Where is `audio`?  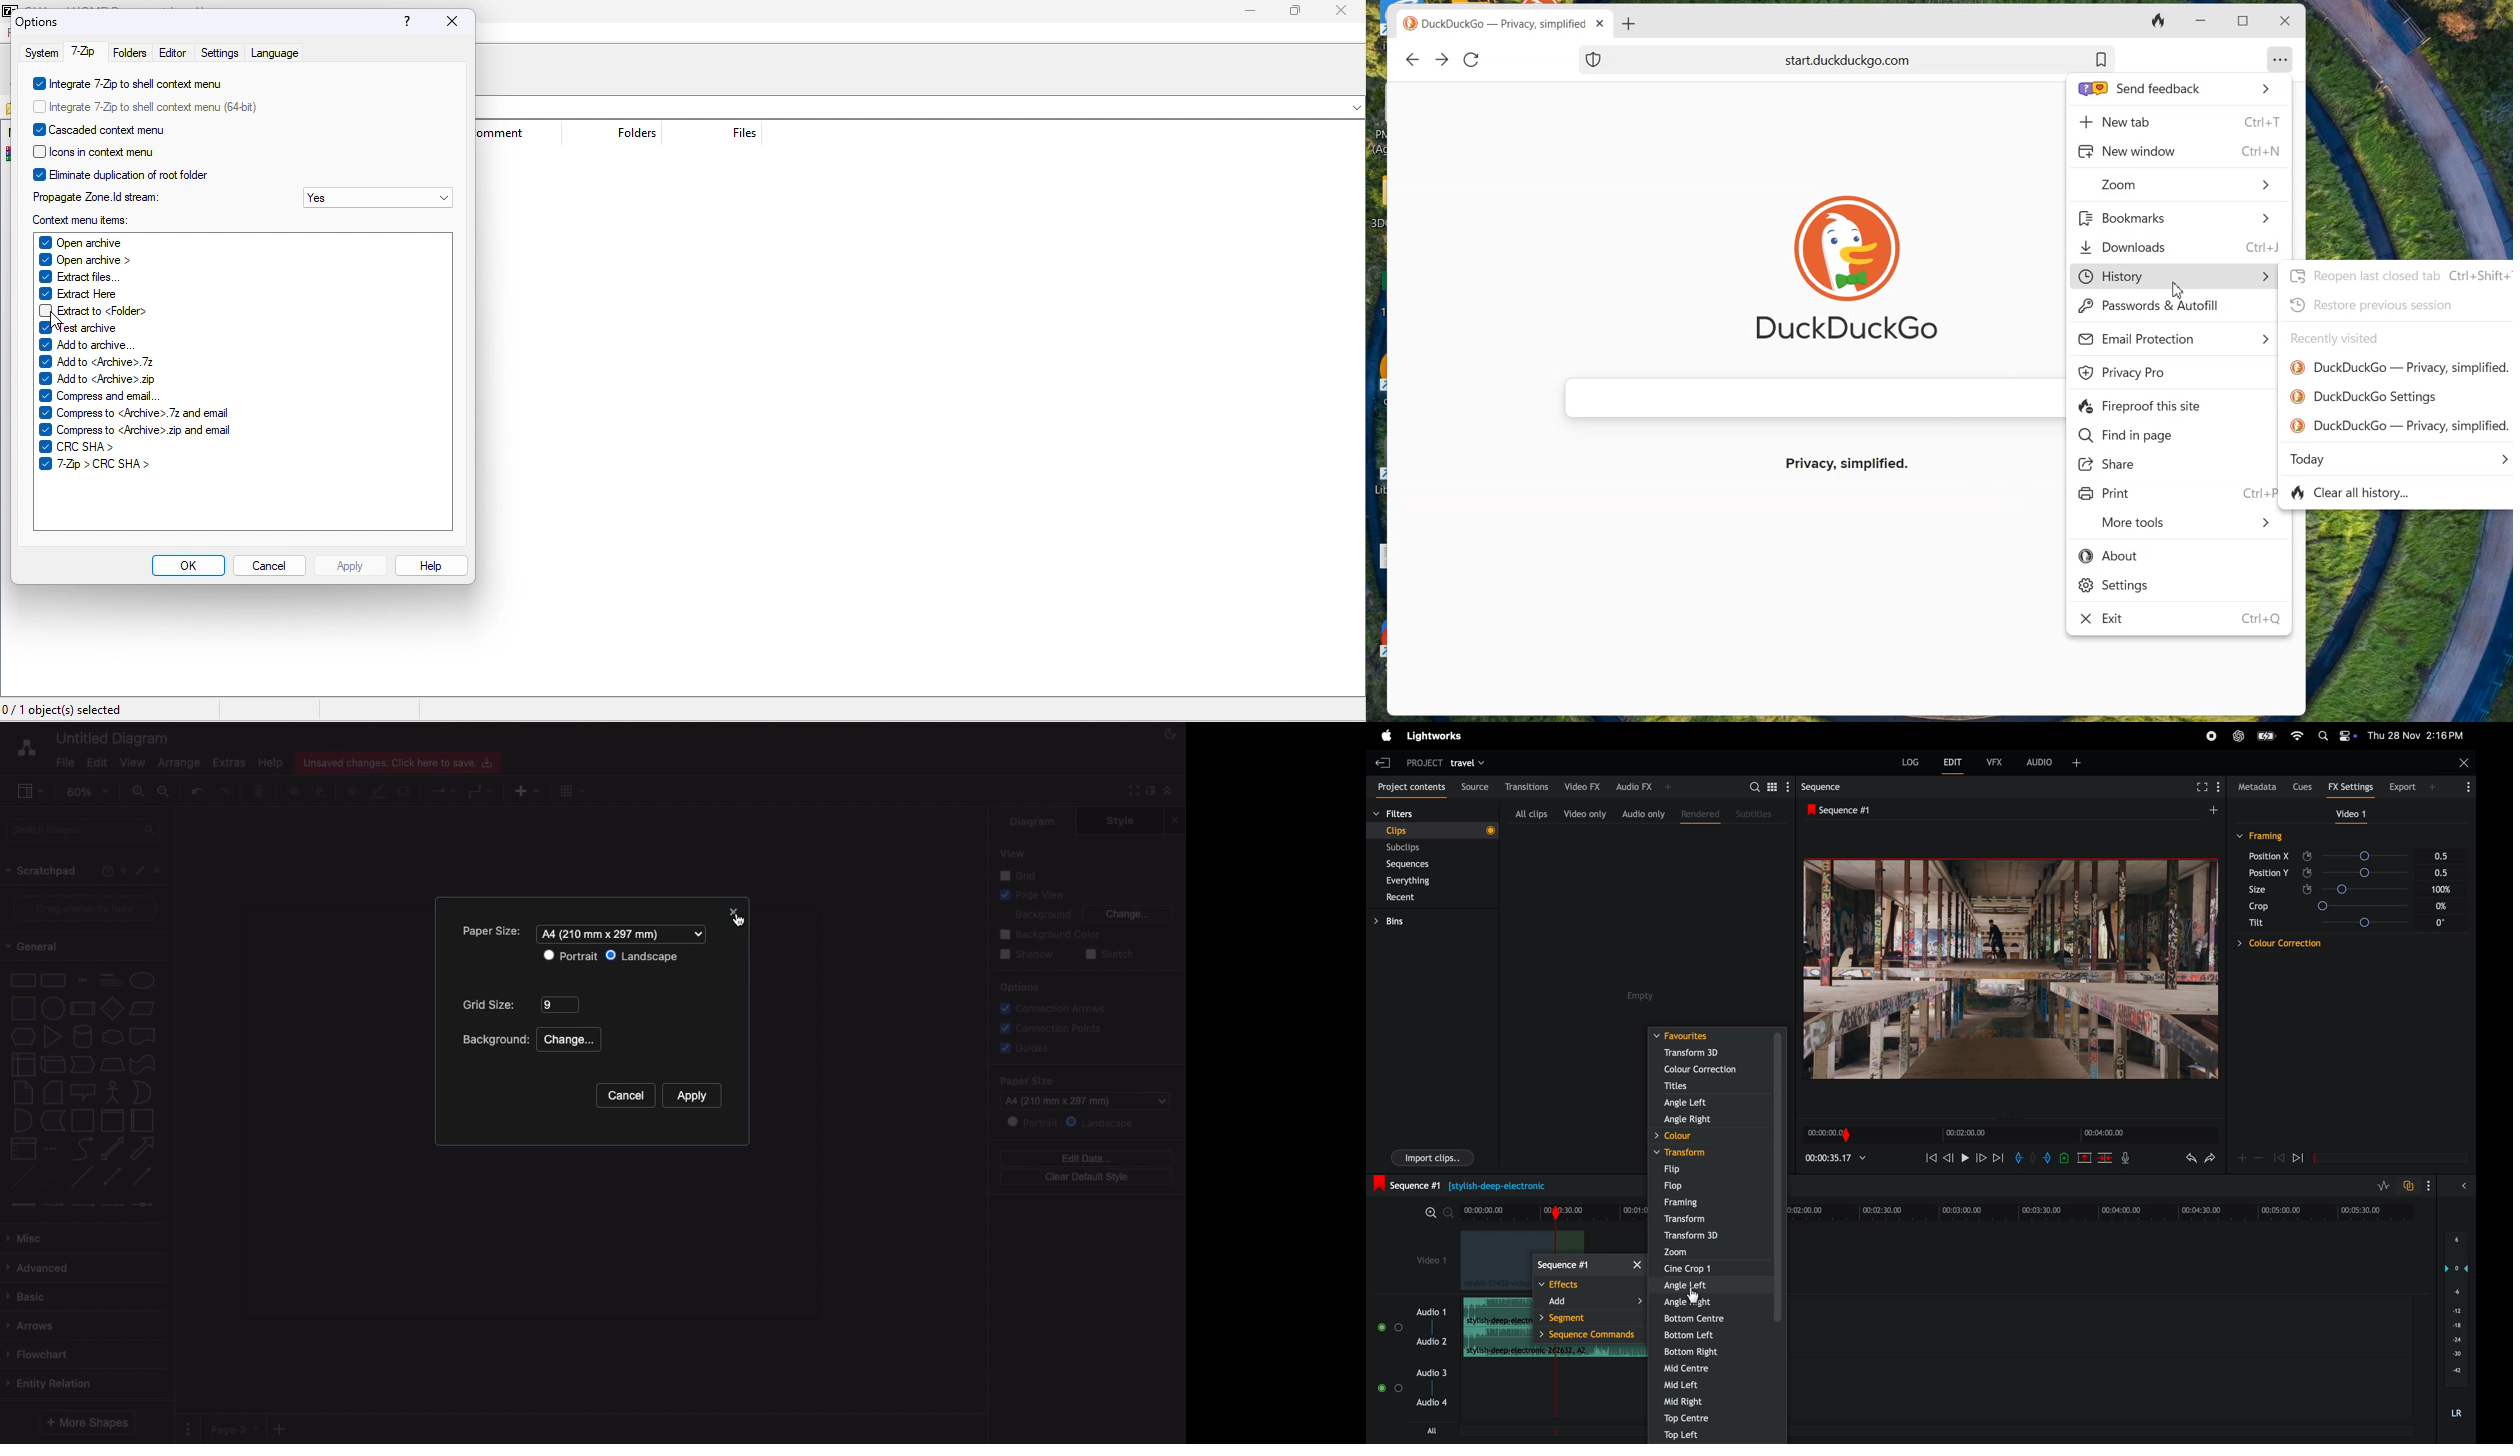
audio is located at coordinates (2054, 761).